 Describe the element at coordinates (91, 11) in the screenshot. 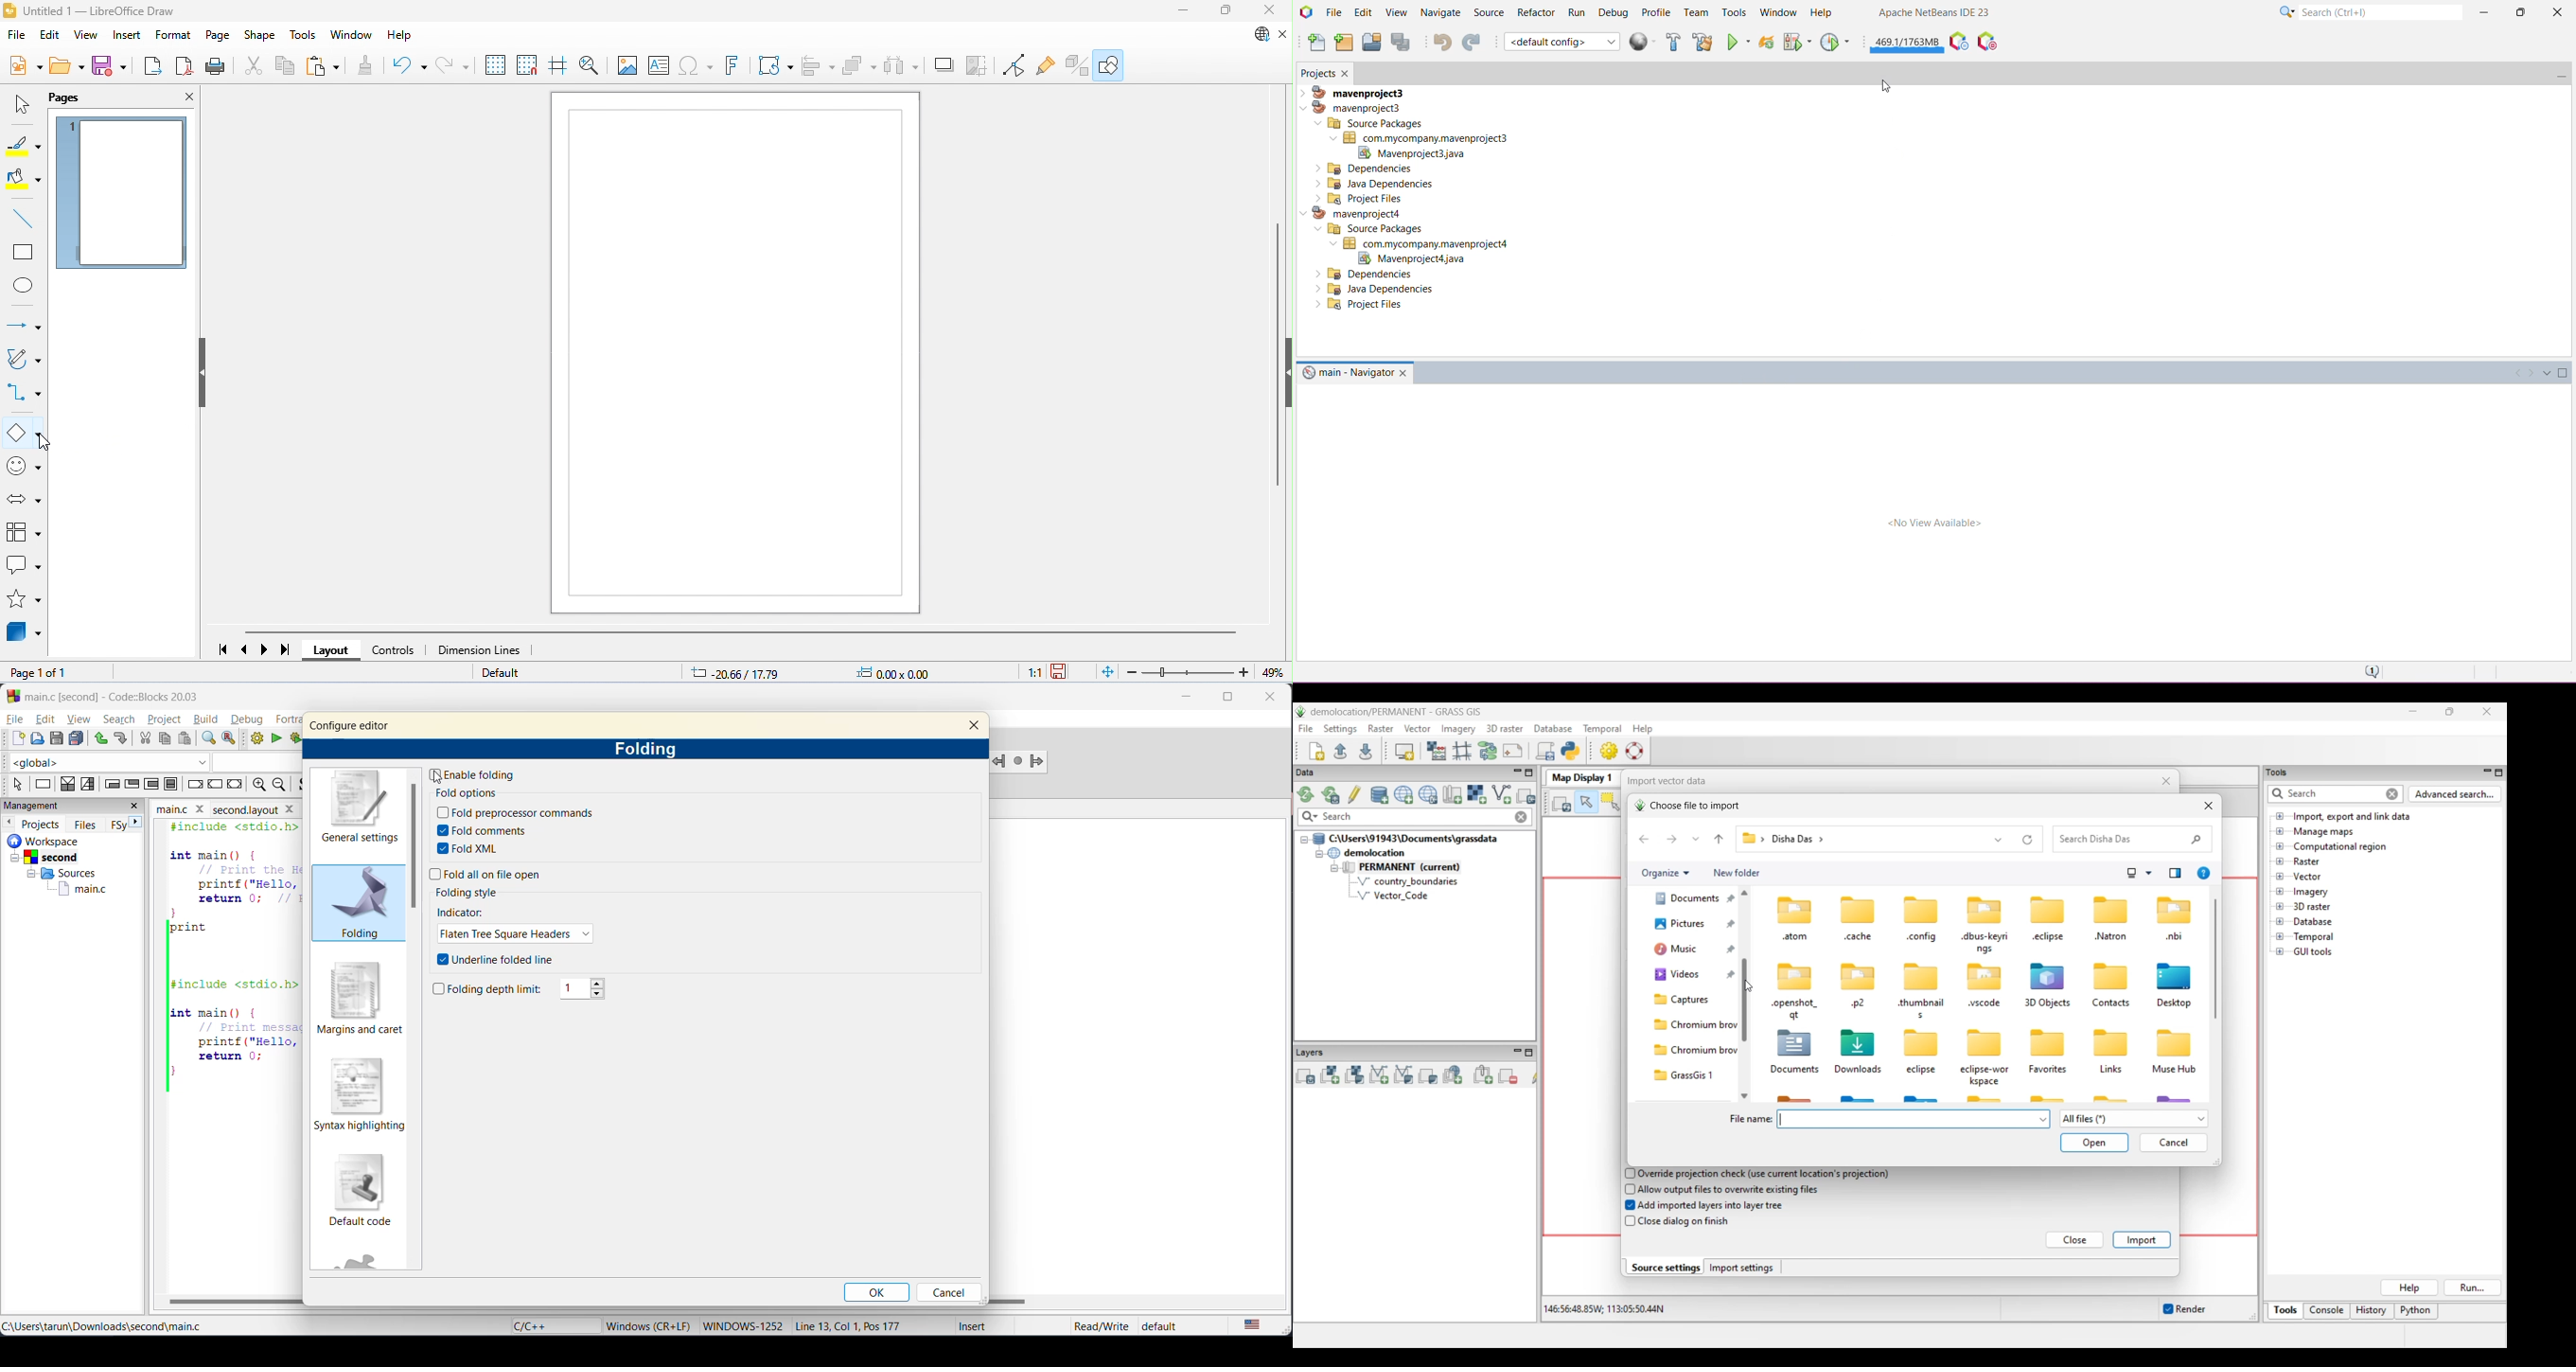

I see `title` at that location.